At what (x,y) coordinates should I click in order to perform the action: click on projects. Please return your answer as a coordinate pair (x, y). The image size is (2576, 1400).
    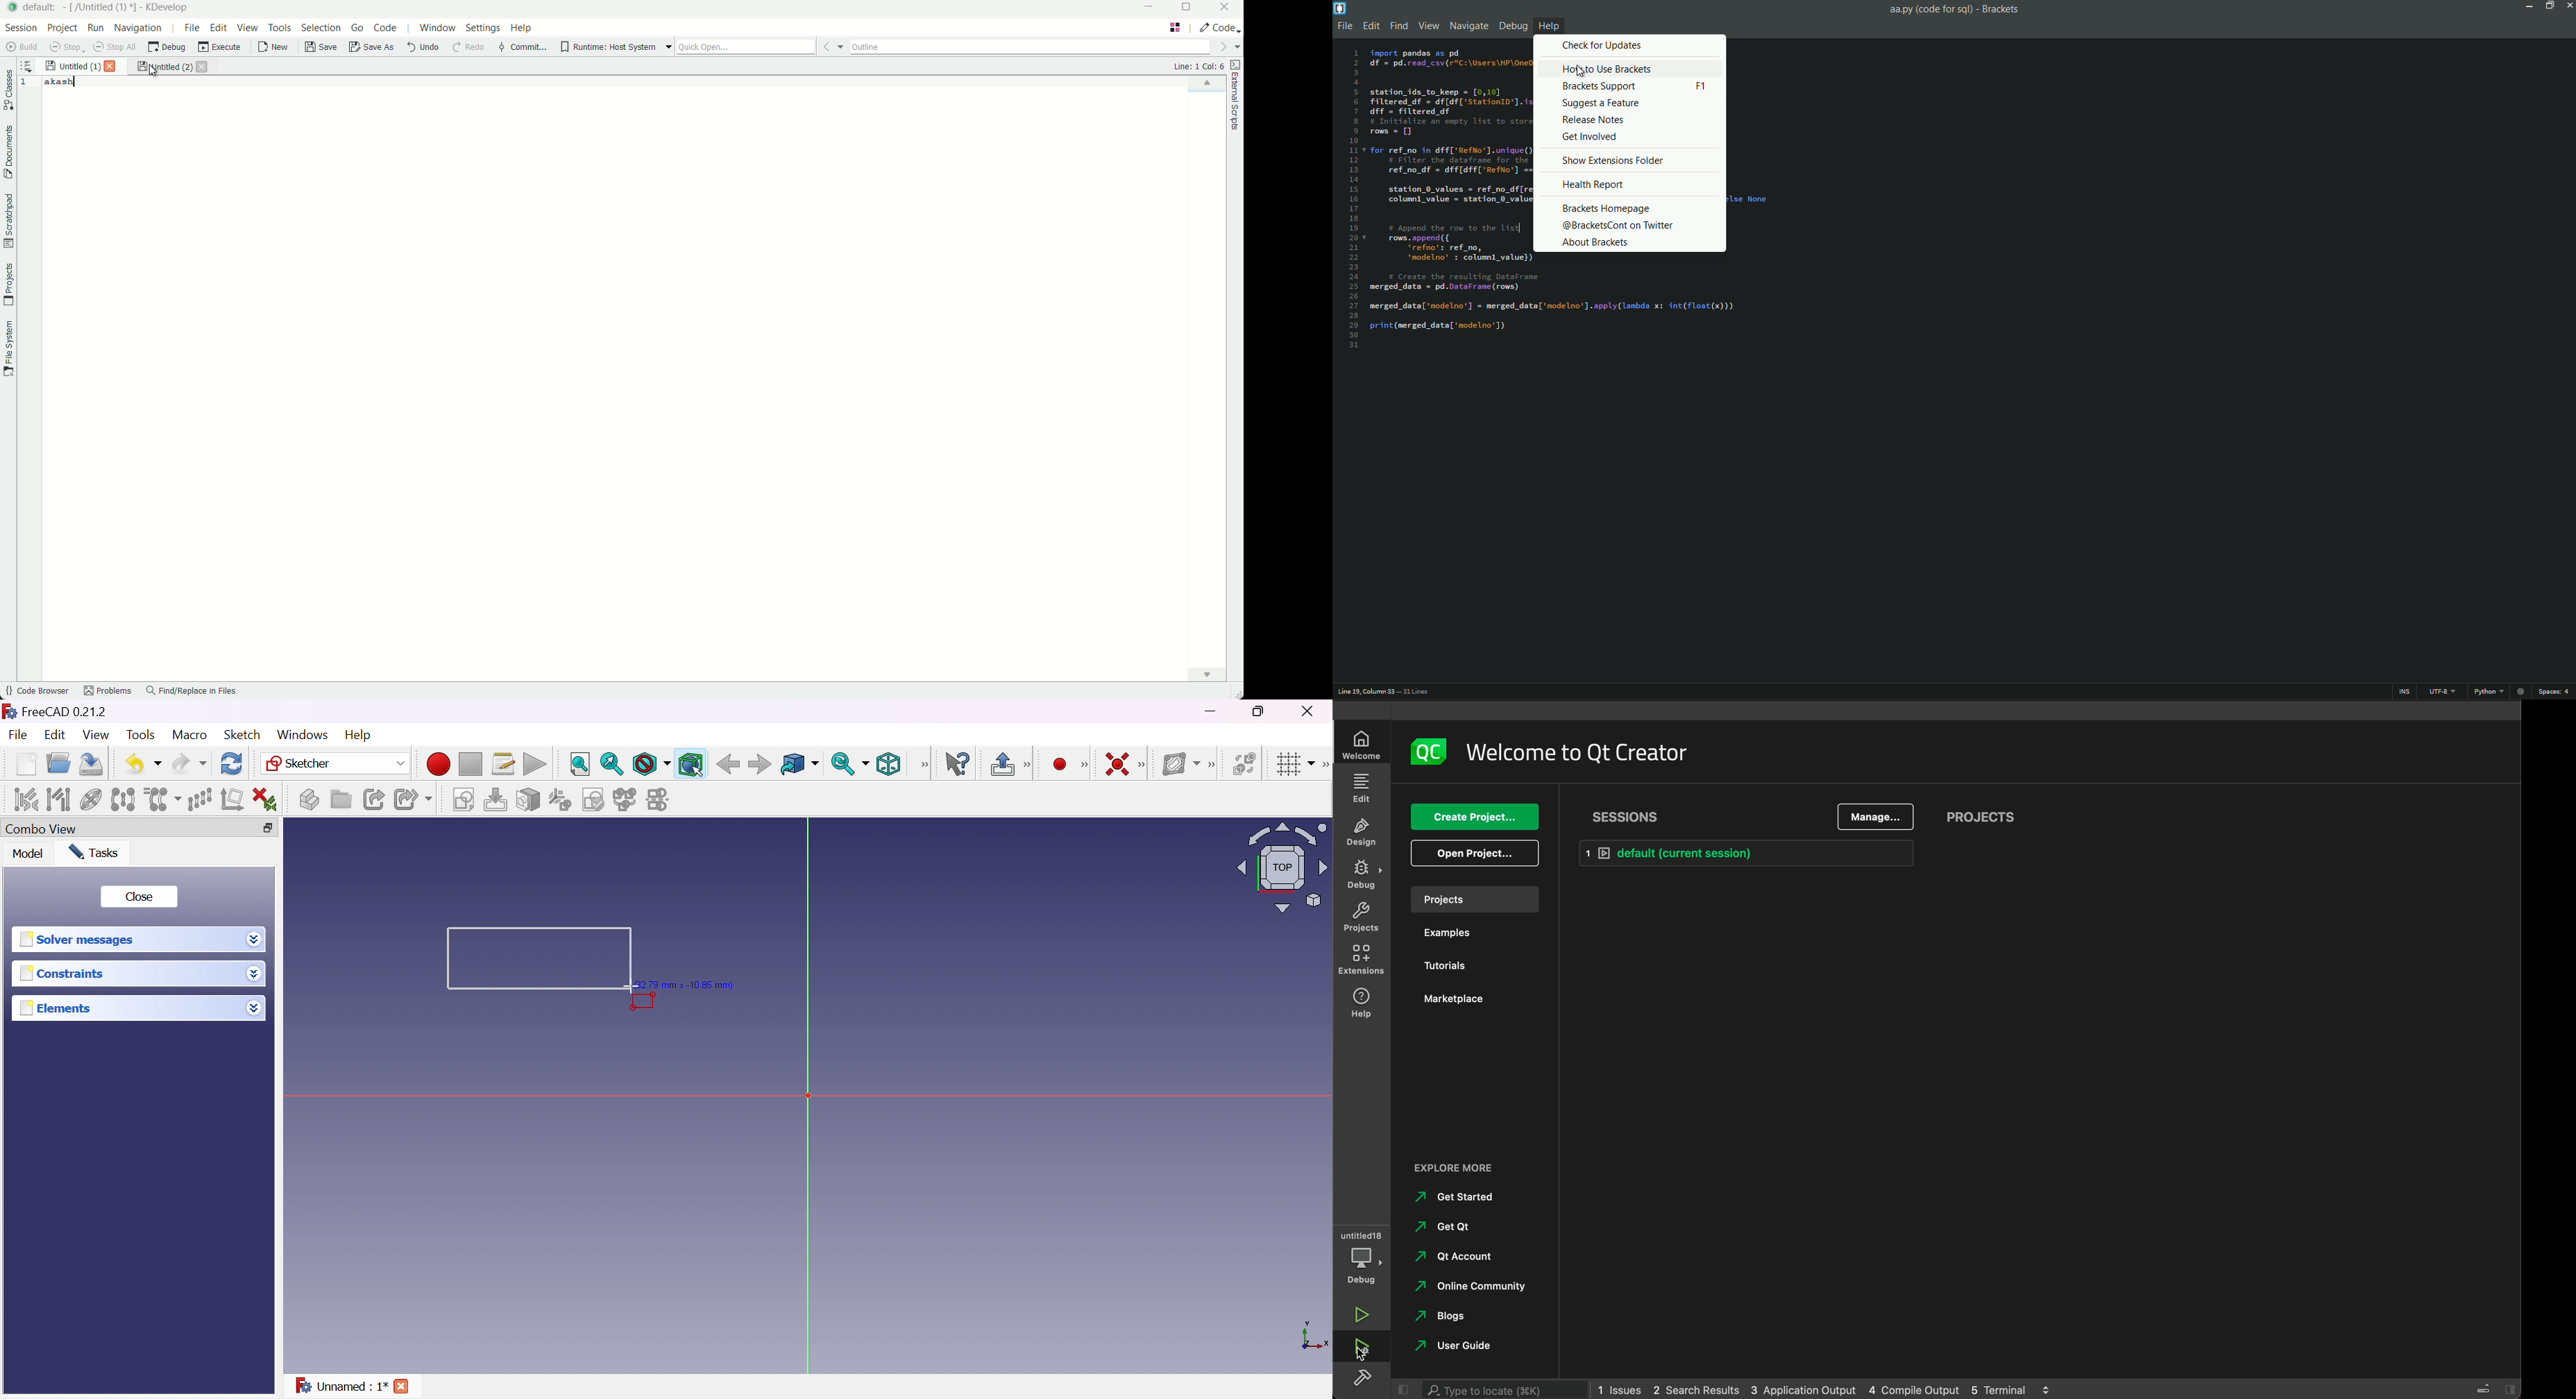
    Looking at the image, I should click on (1481, 900).